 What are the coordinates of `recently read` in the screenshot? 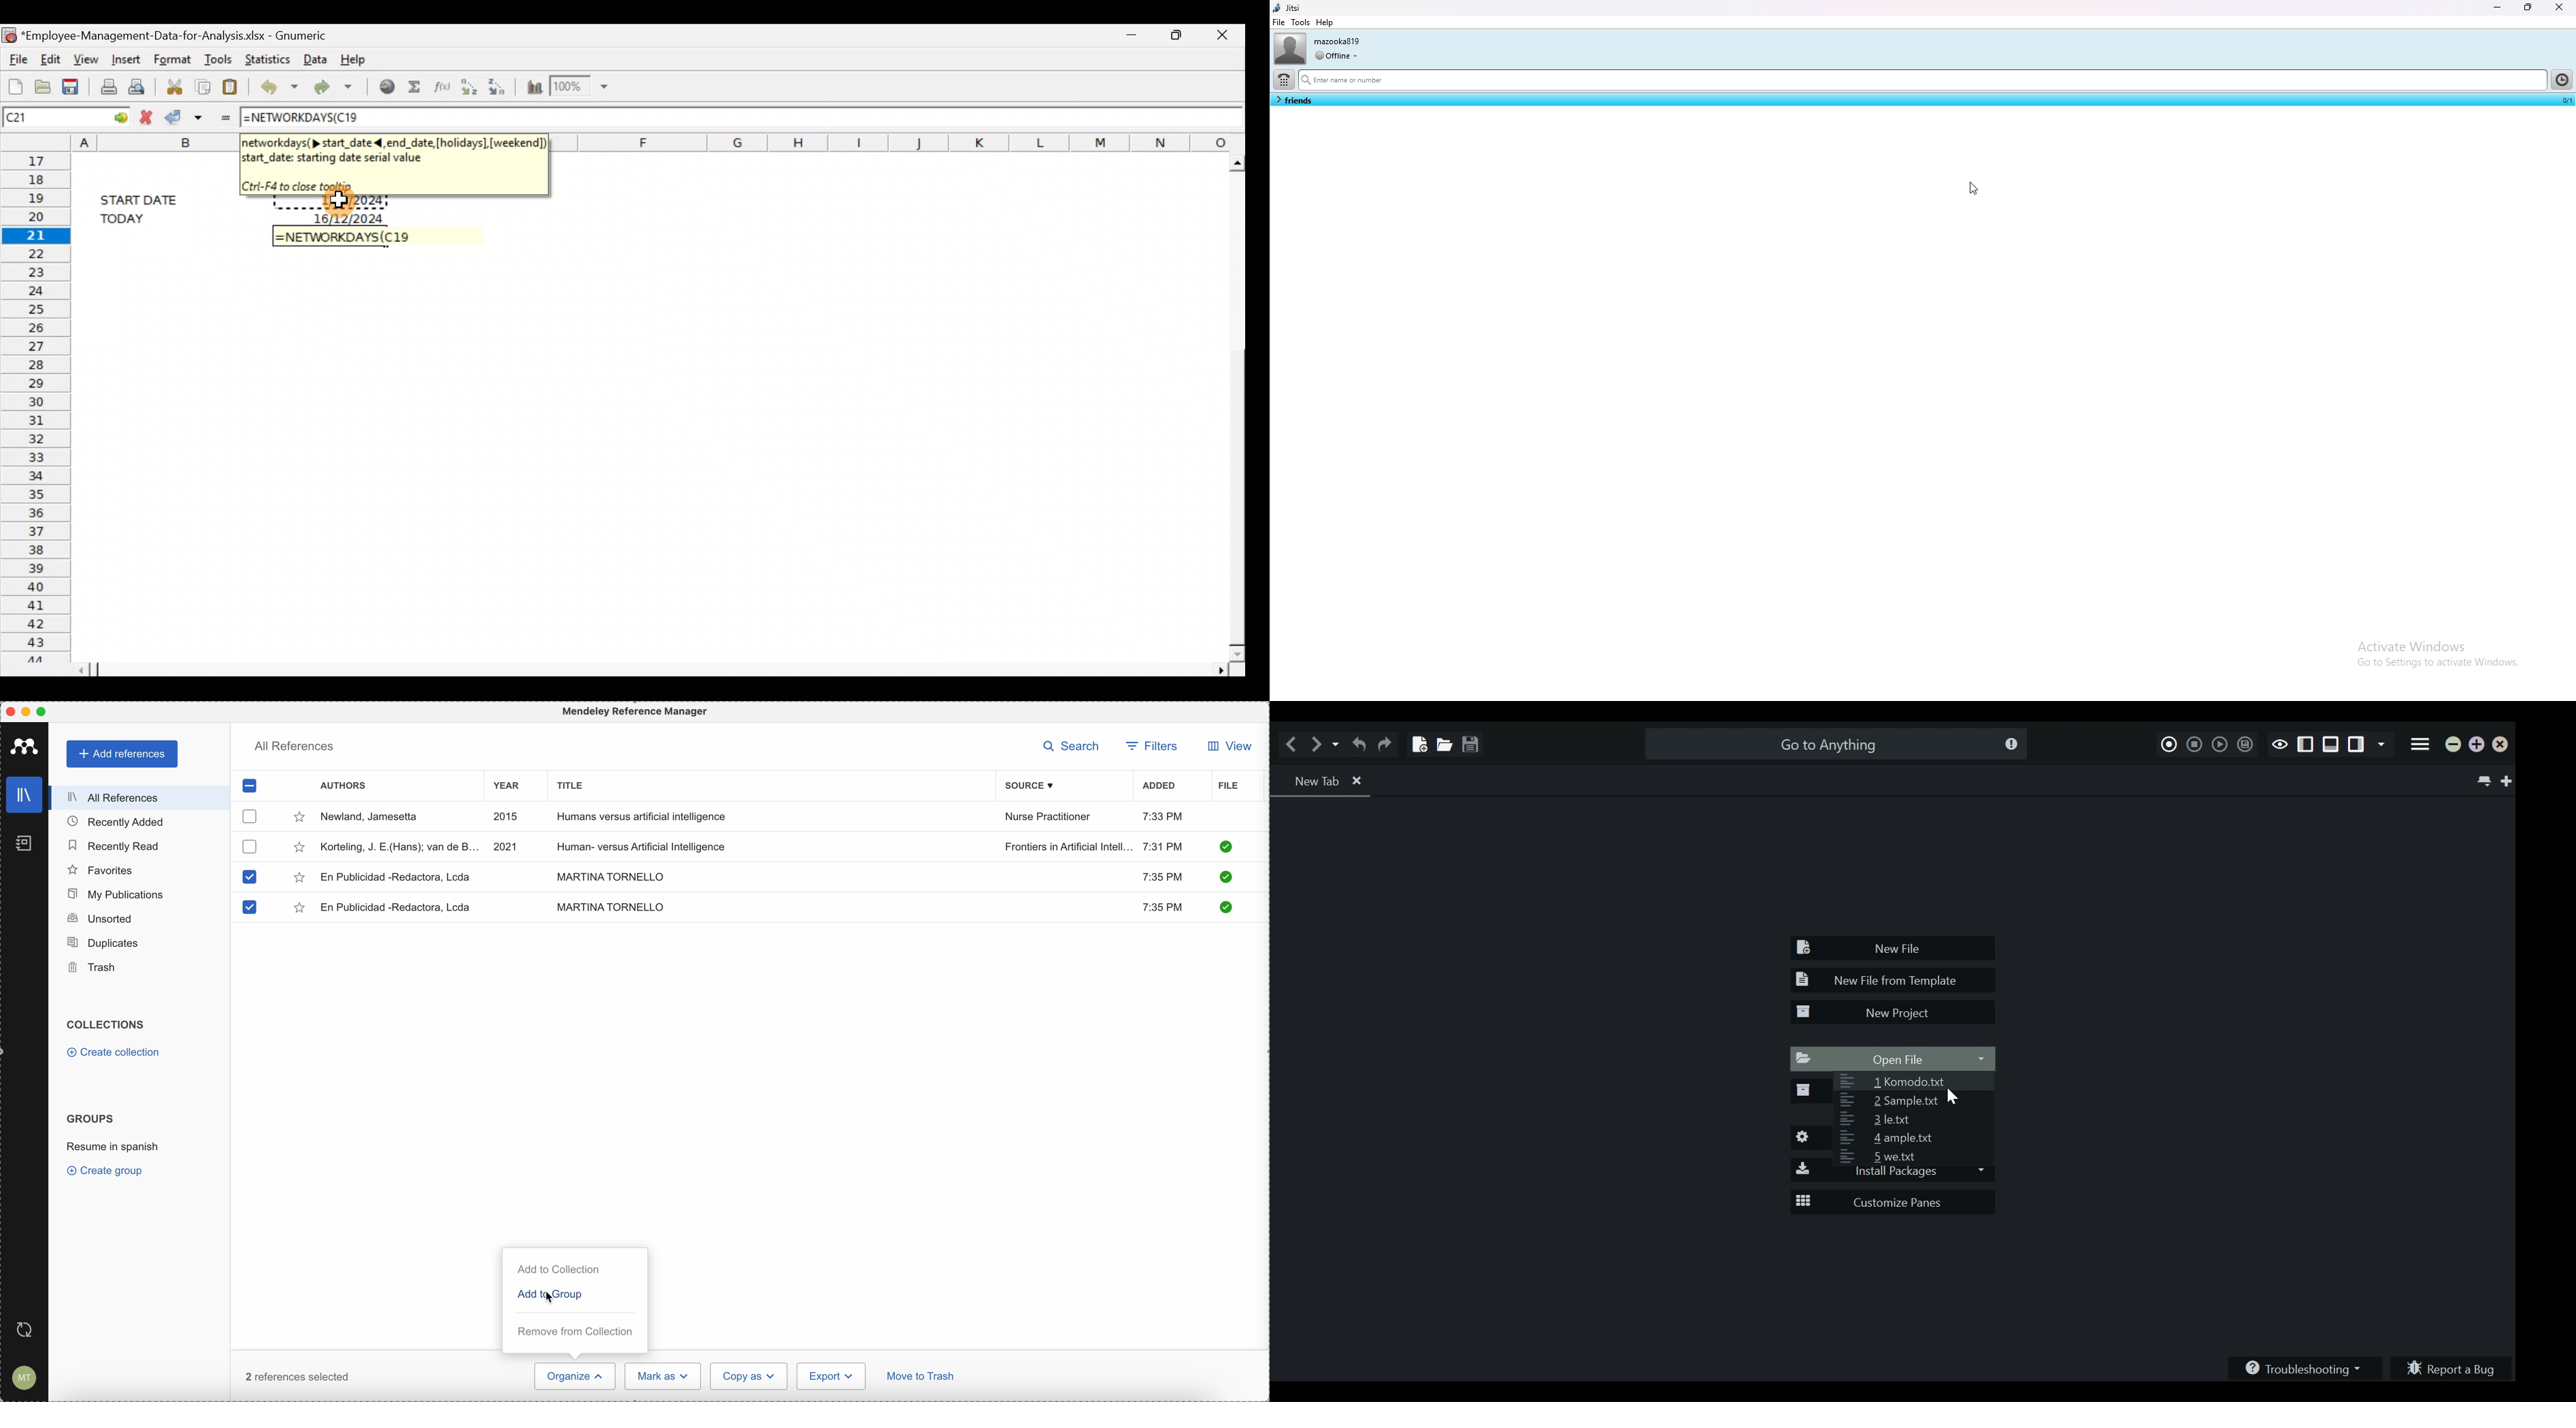 It's located at (113, 844).